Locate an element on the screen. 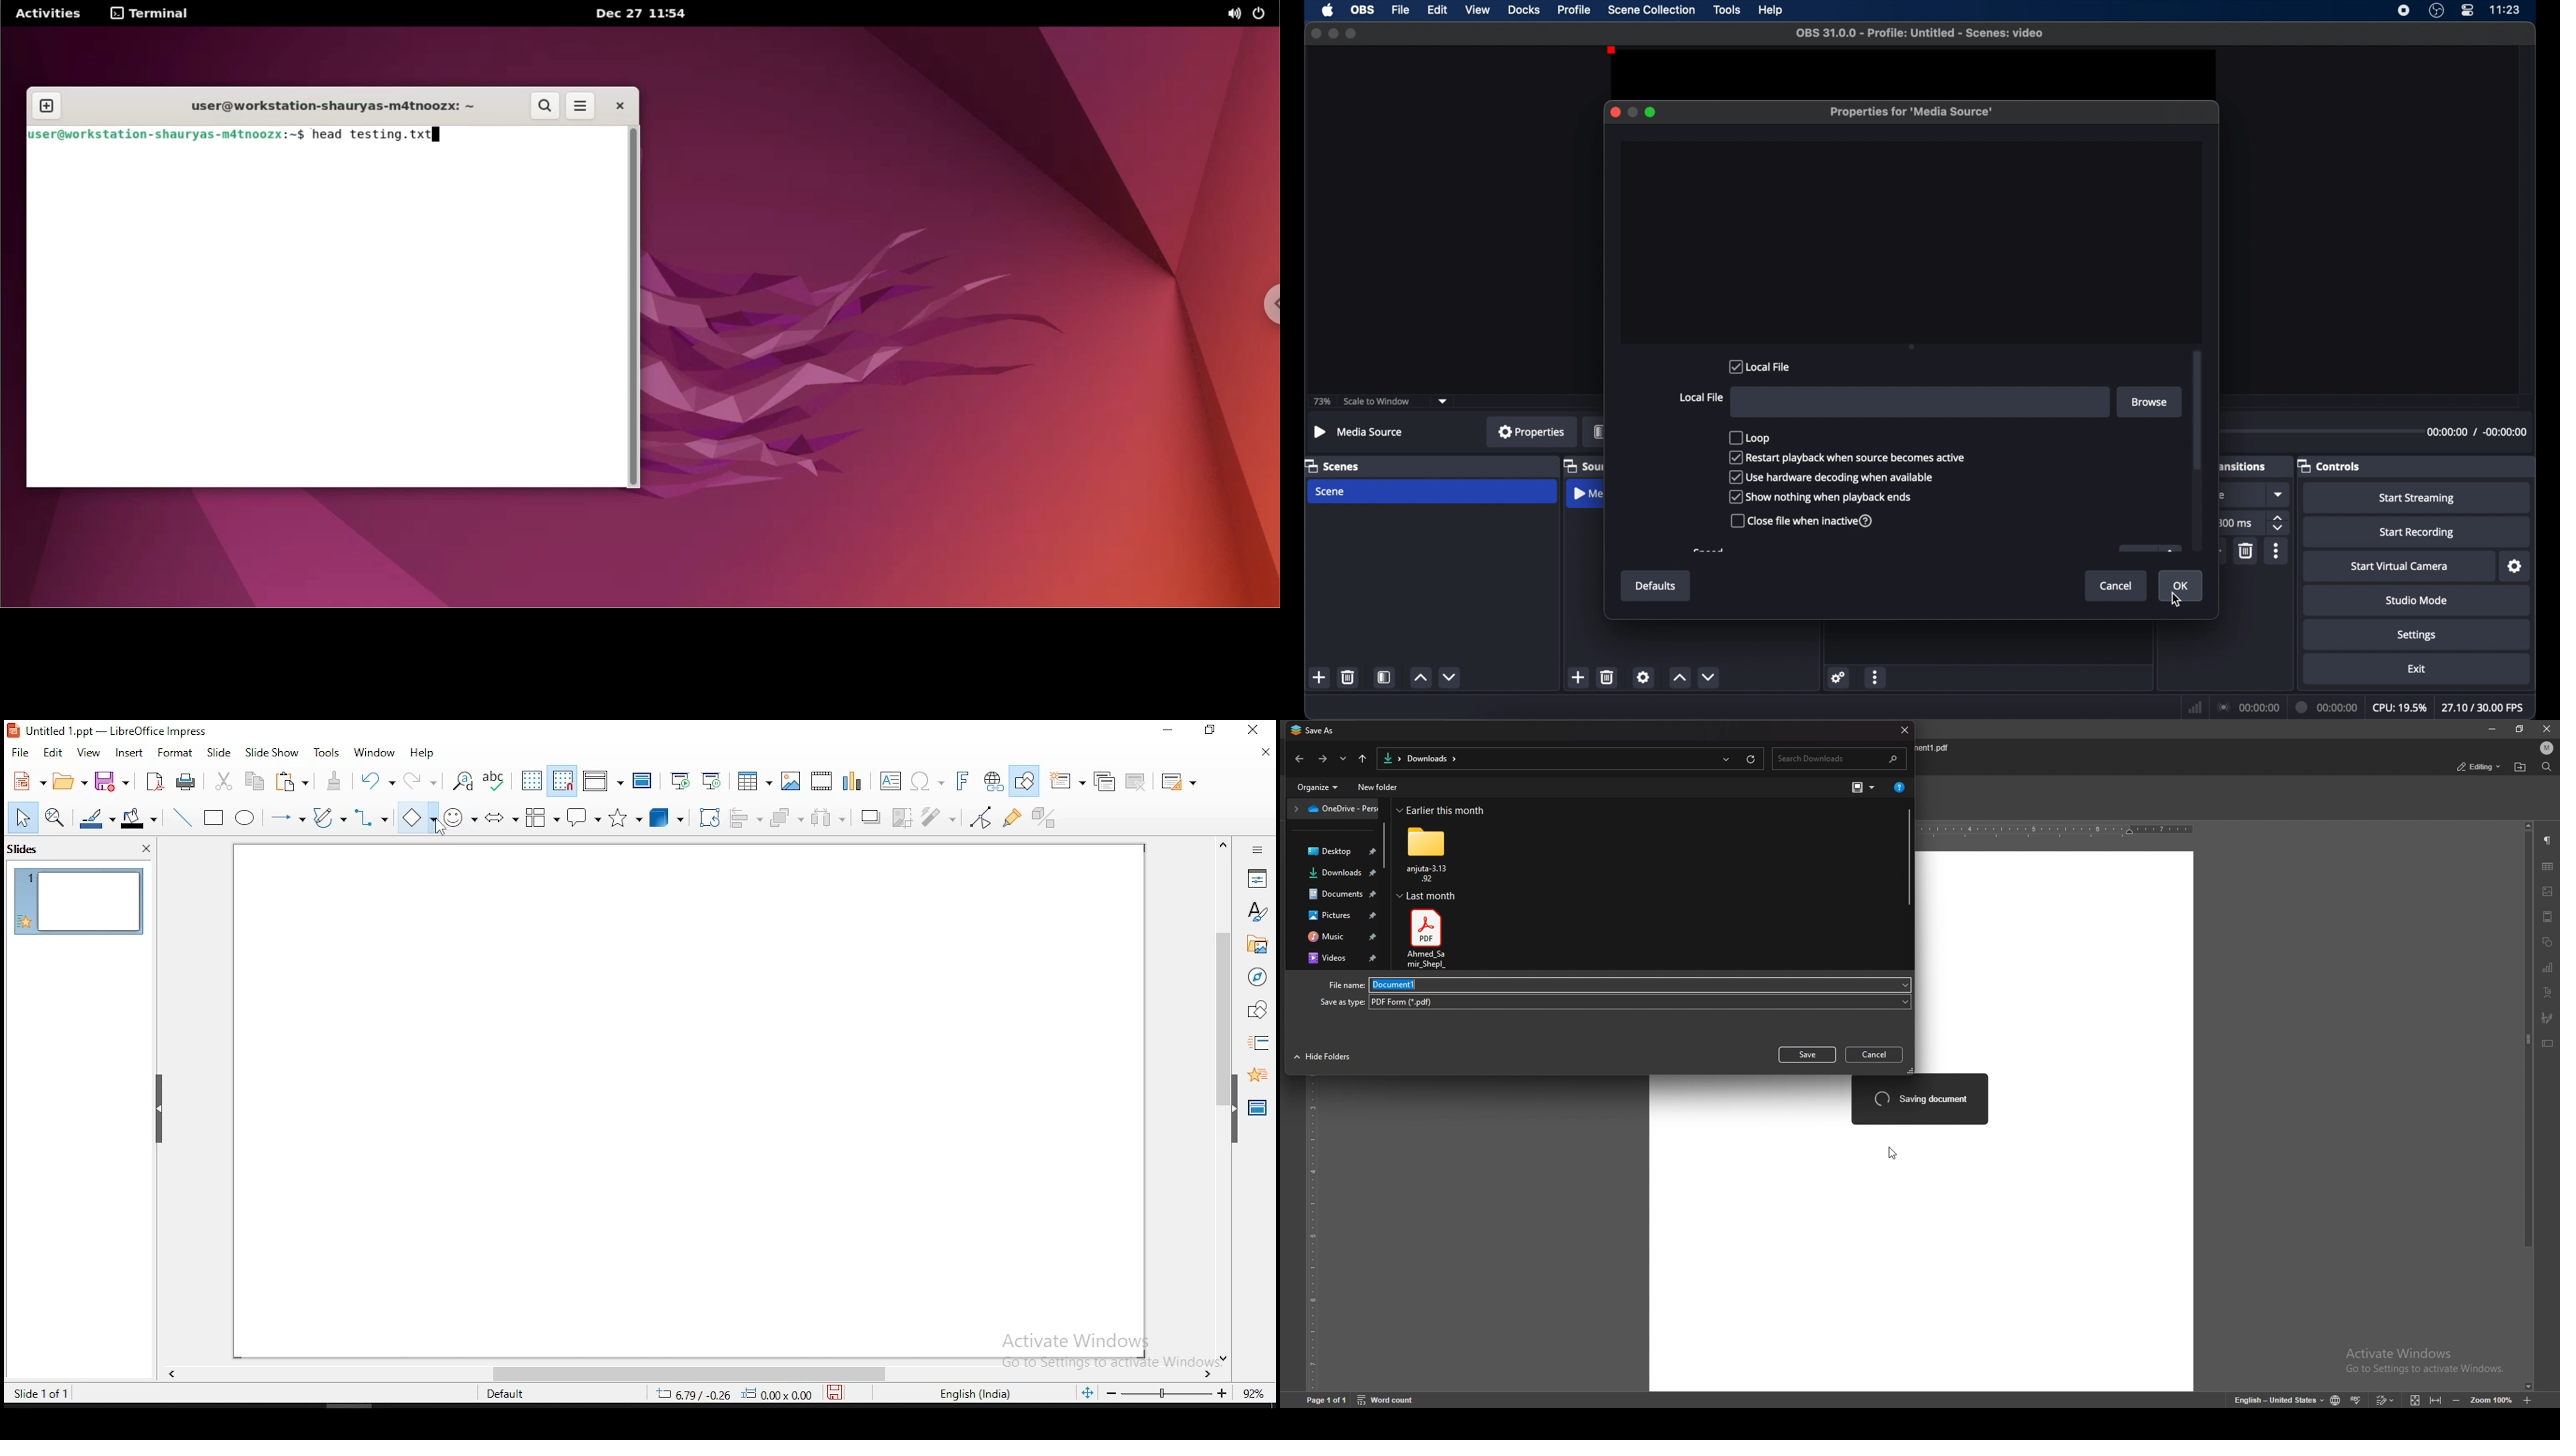 Image resolution: width=2576 pixels, height=1456 pixels. local file is located at coordinates (1759, 366).